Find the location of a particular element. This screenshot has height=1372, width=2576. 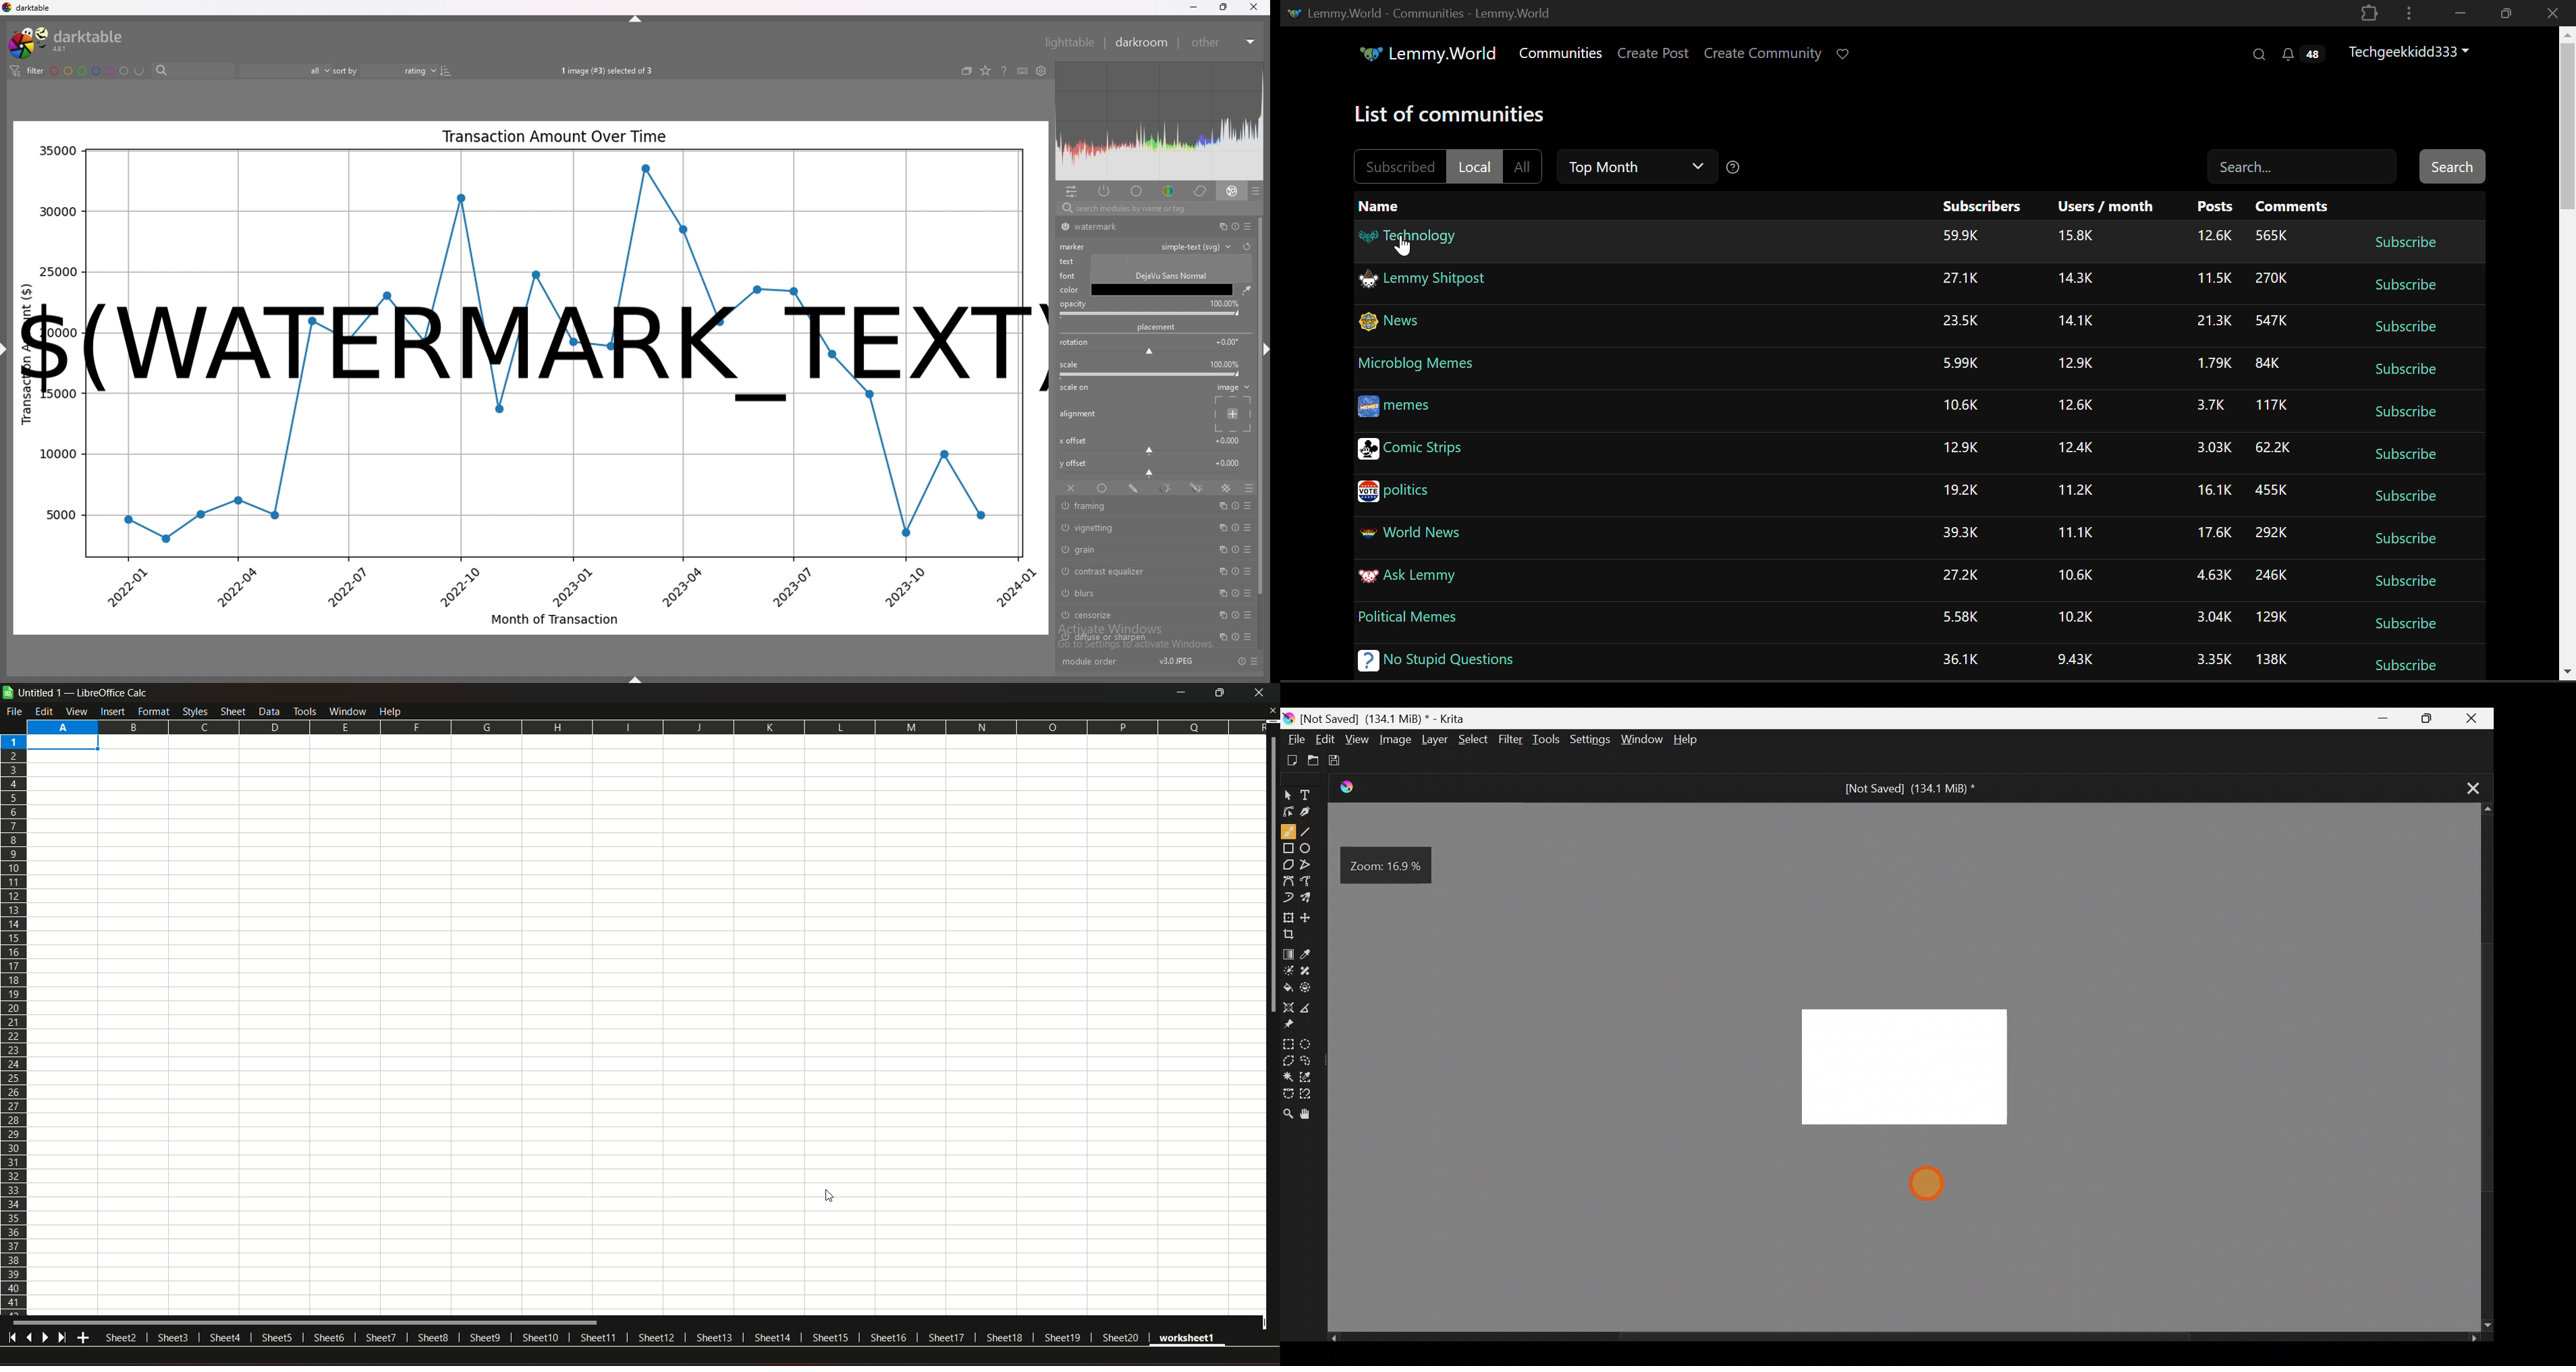

drawn mask is located at coordinates (1136, 488).